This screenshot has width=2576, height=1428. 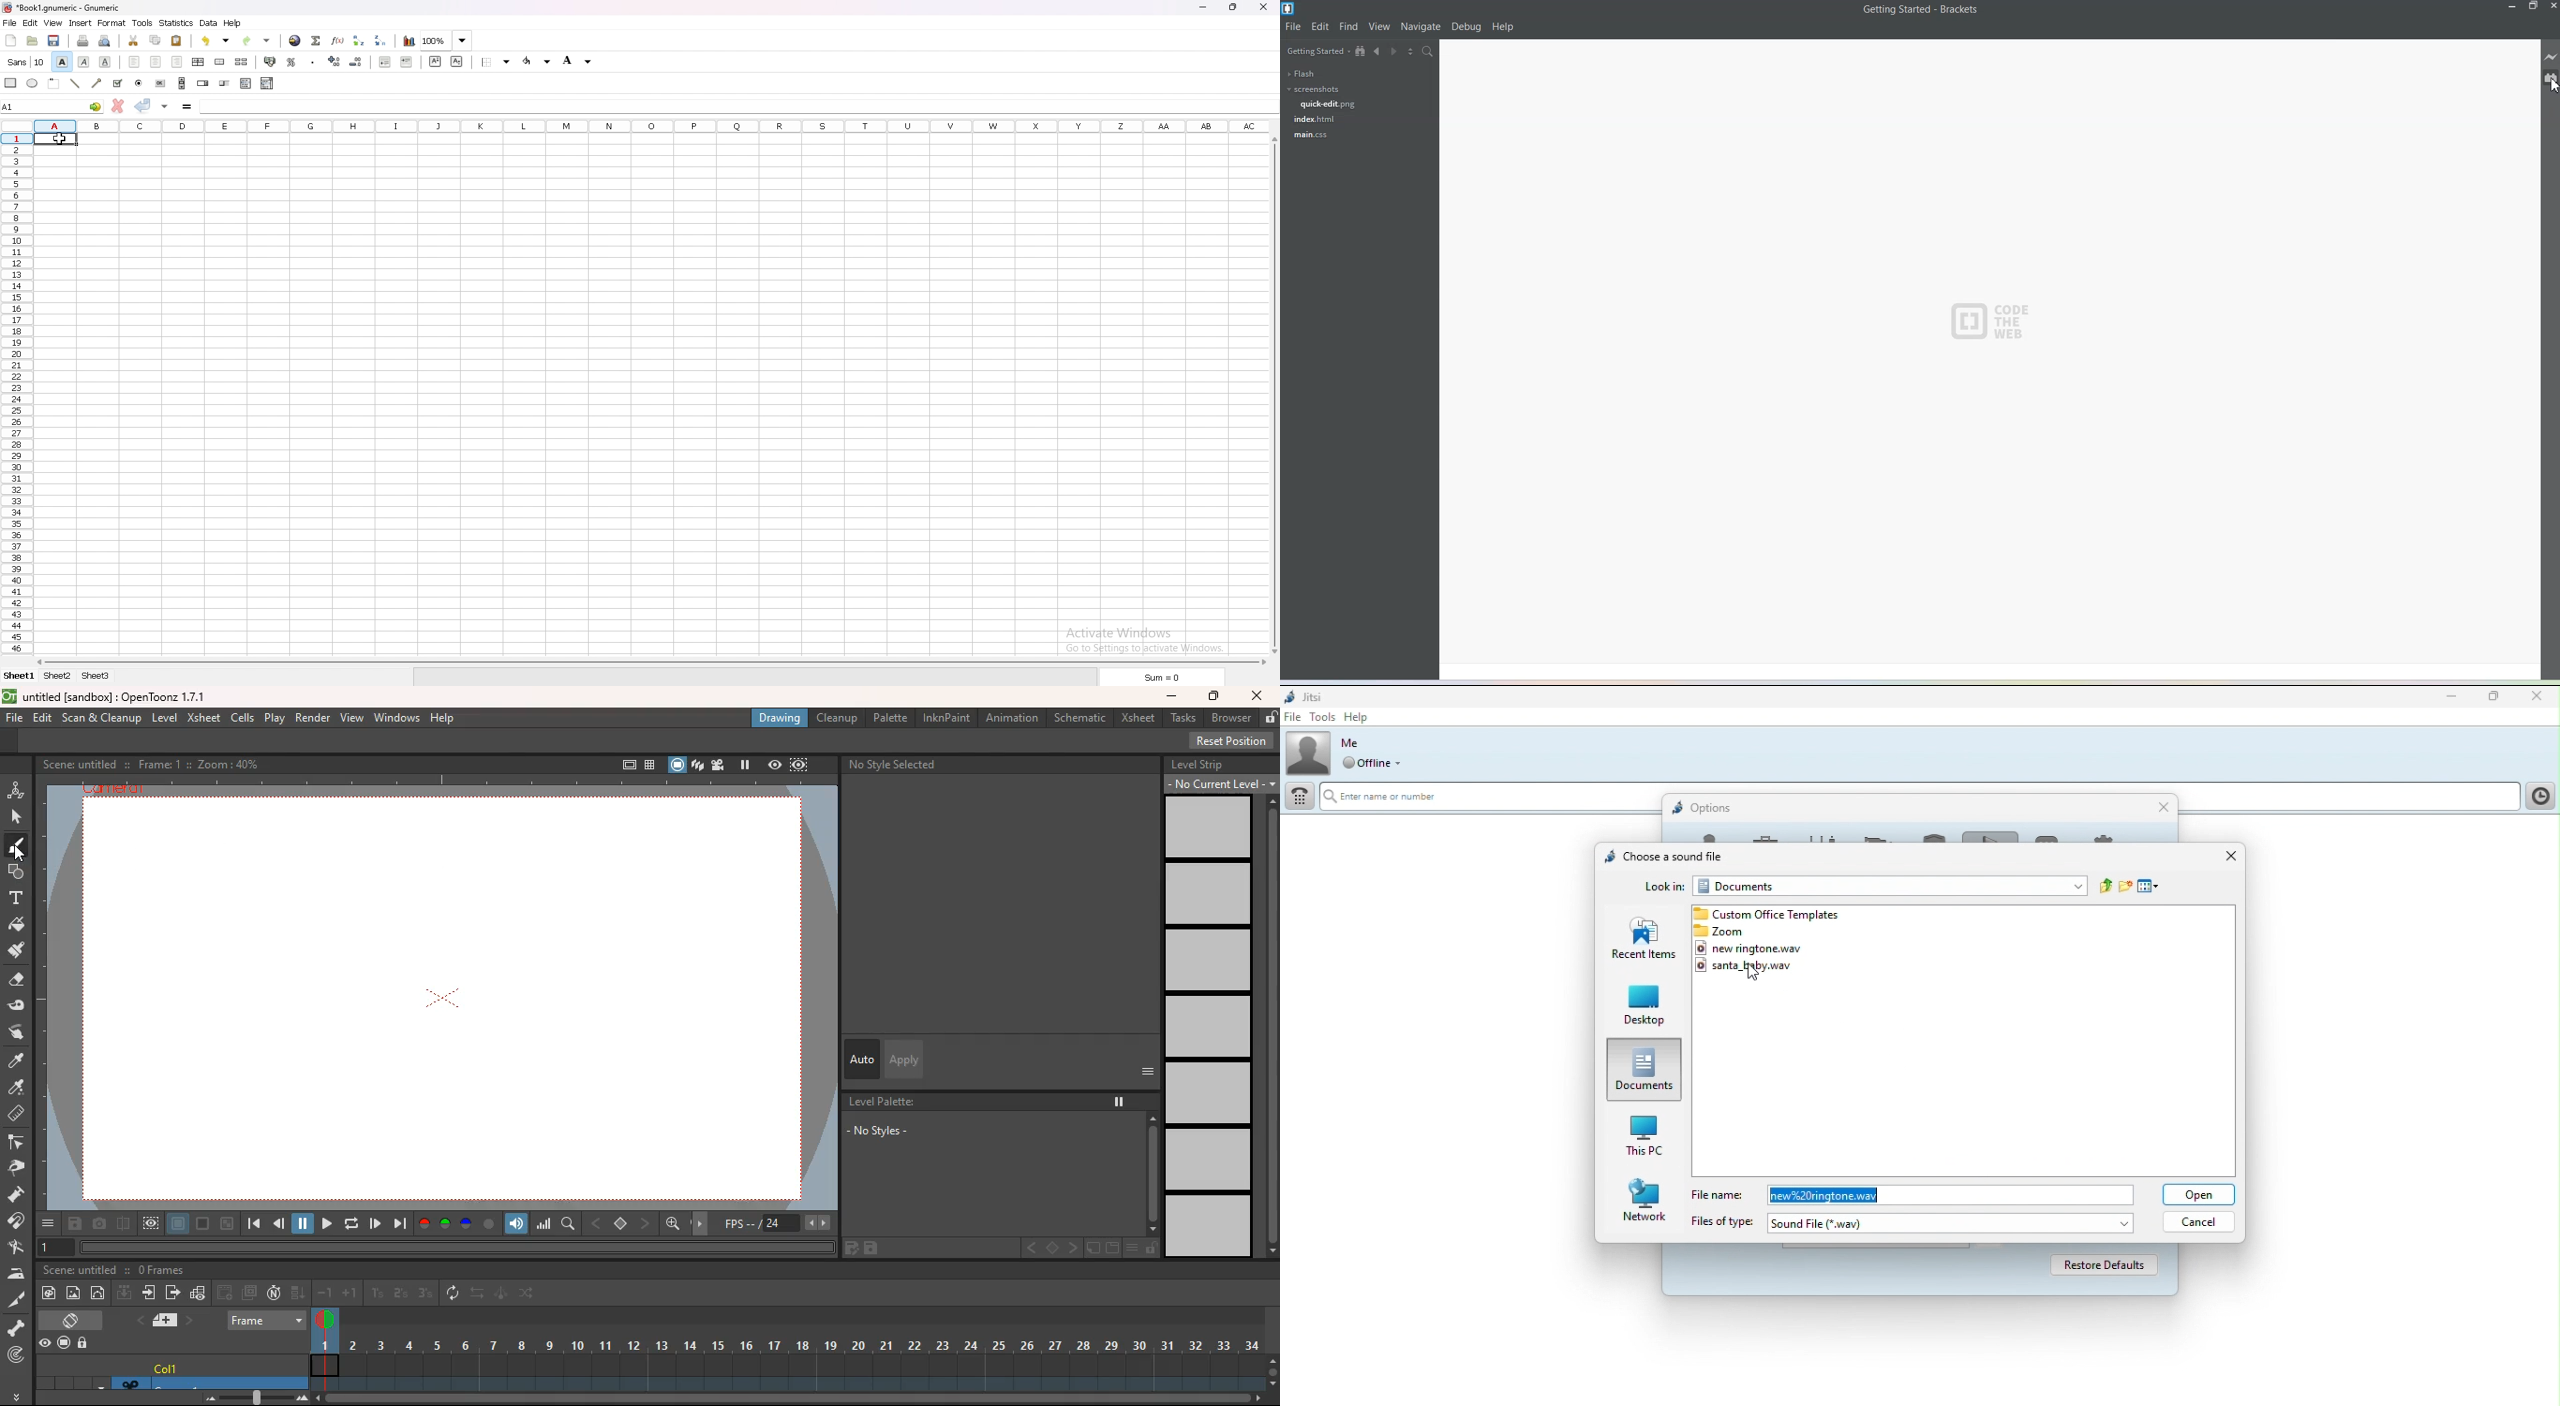 What do you see at coordinates (577, 60) in the screenshot?
I see `background` at bounding box center [577, 60].